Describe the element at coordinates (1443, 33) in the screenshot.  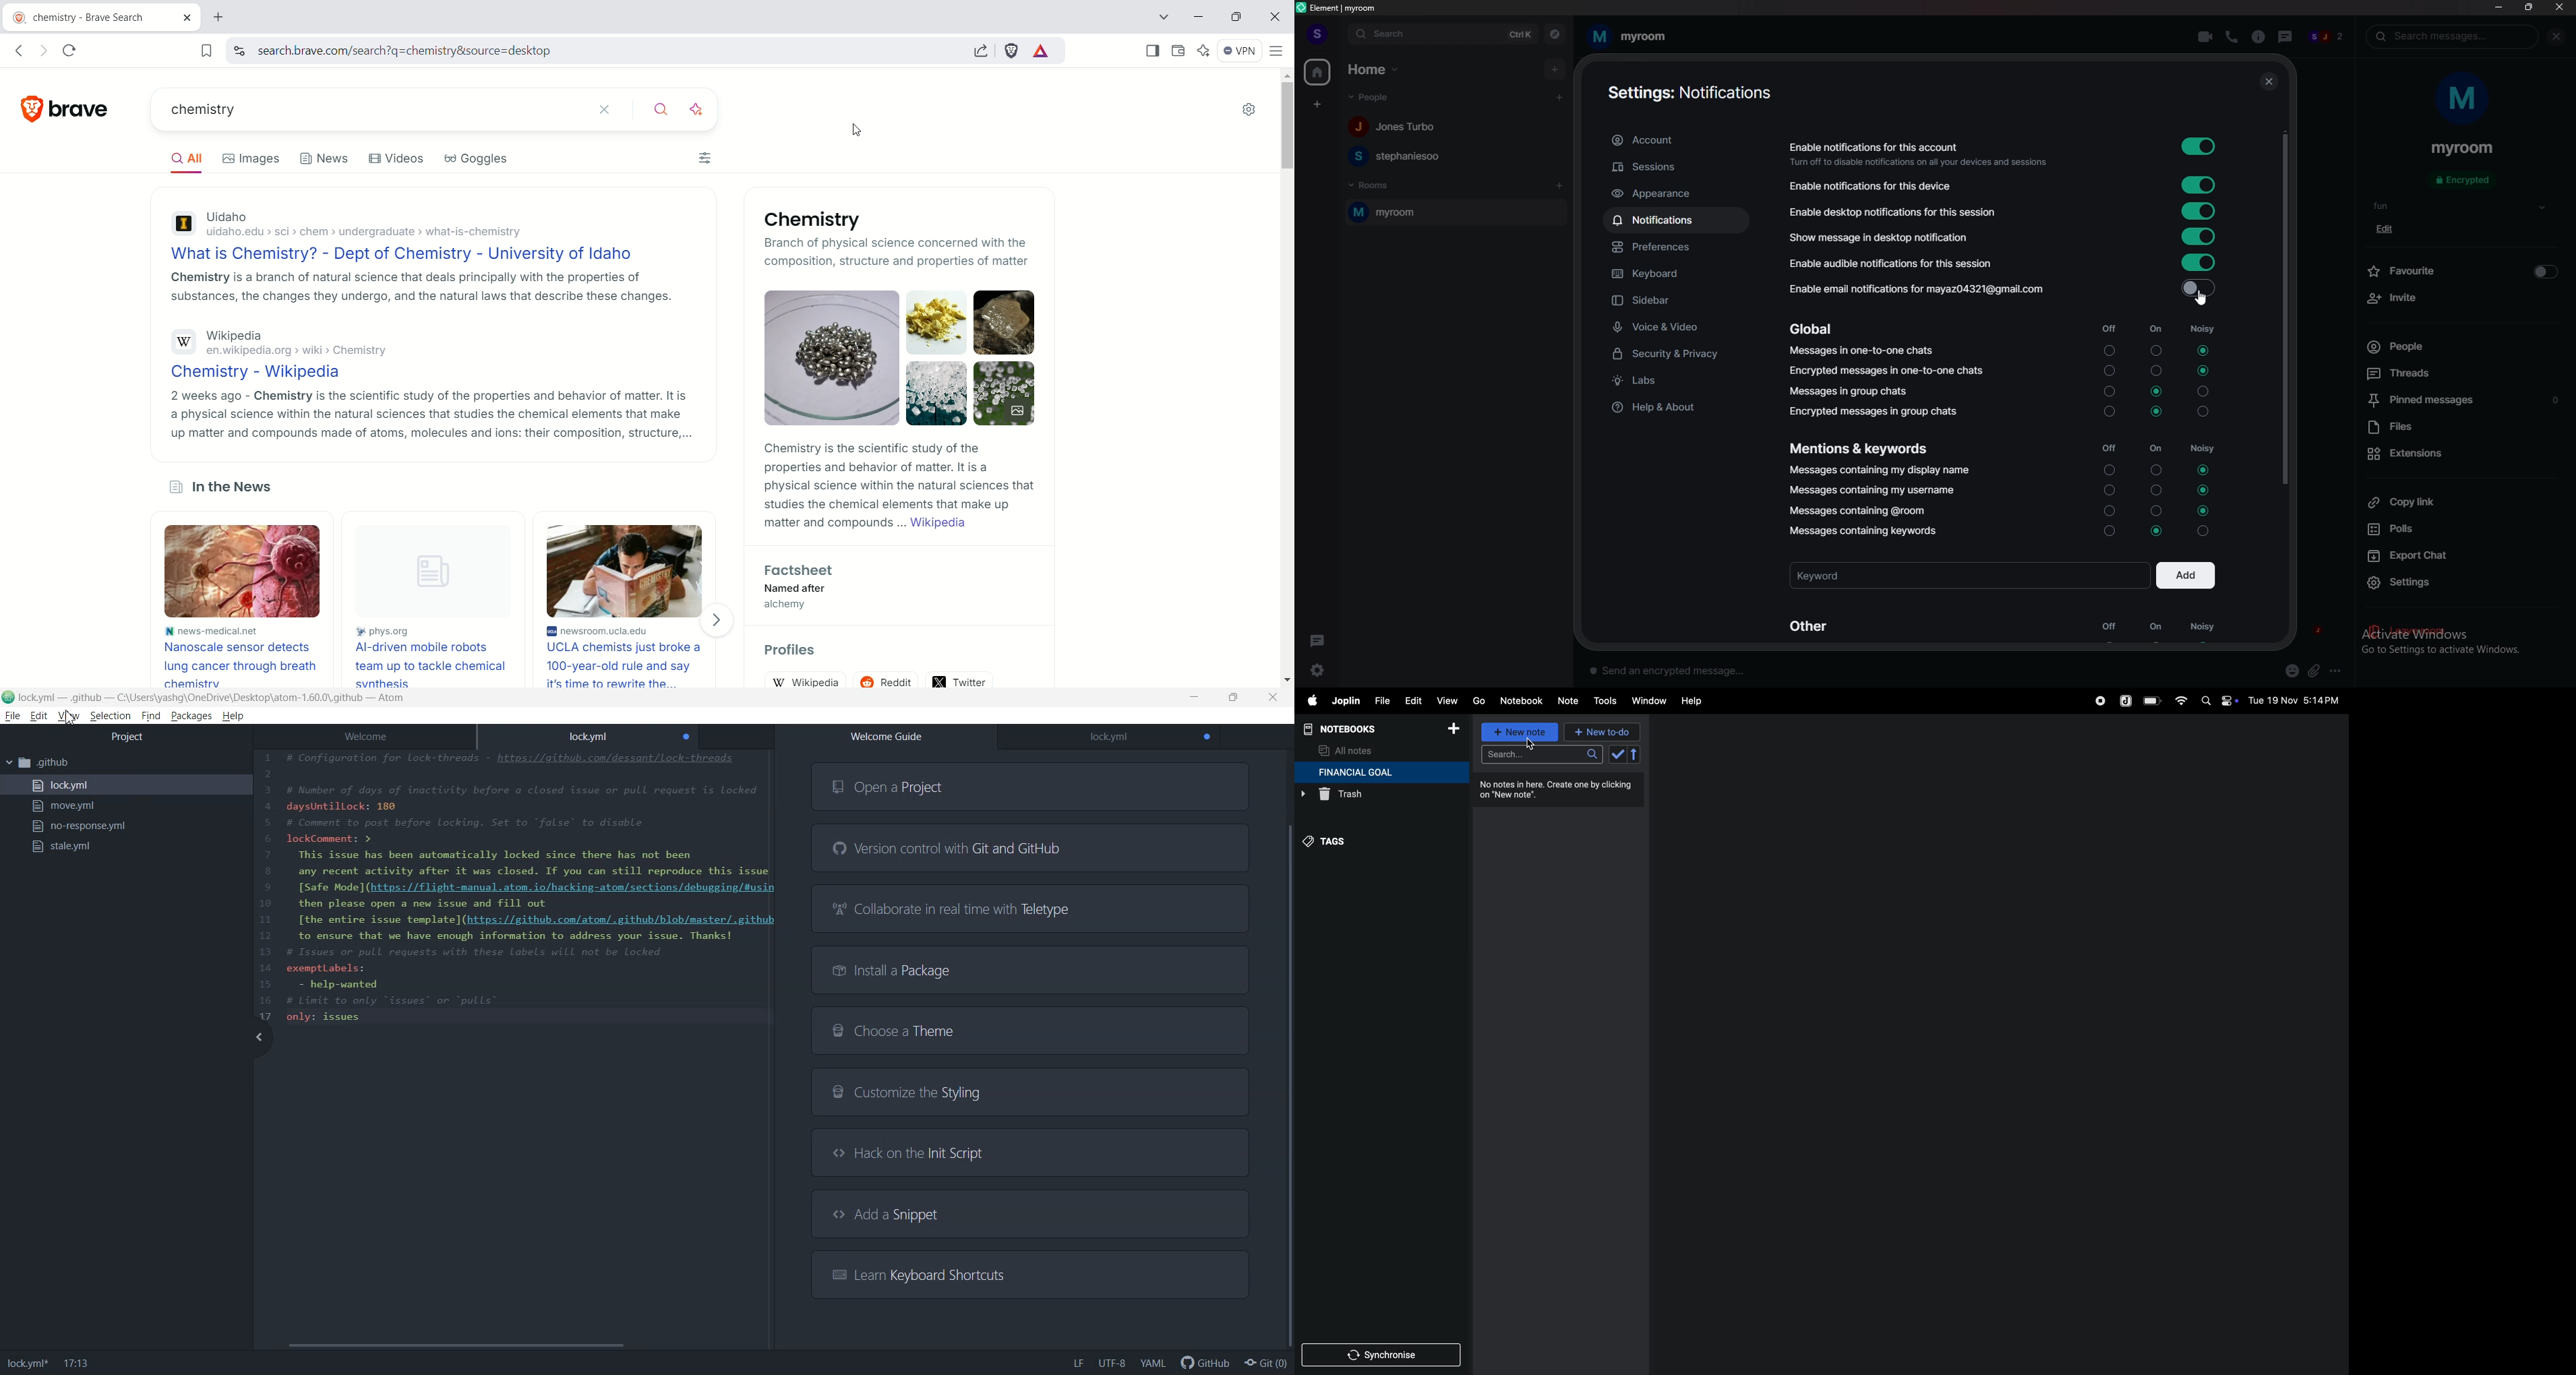
I see `search bar` at that location.